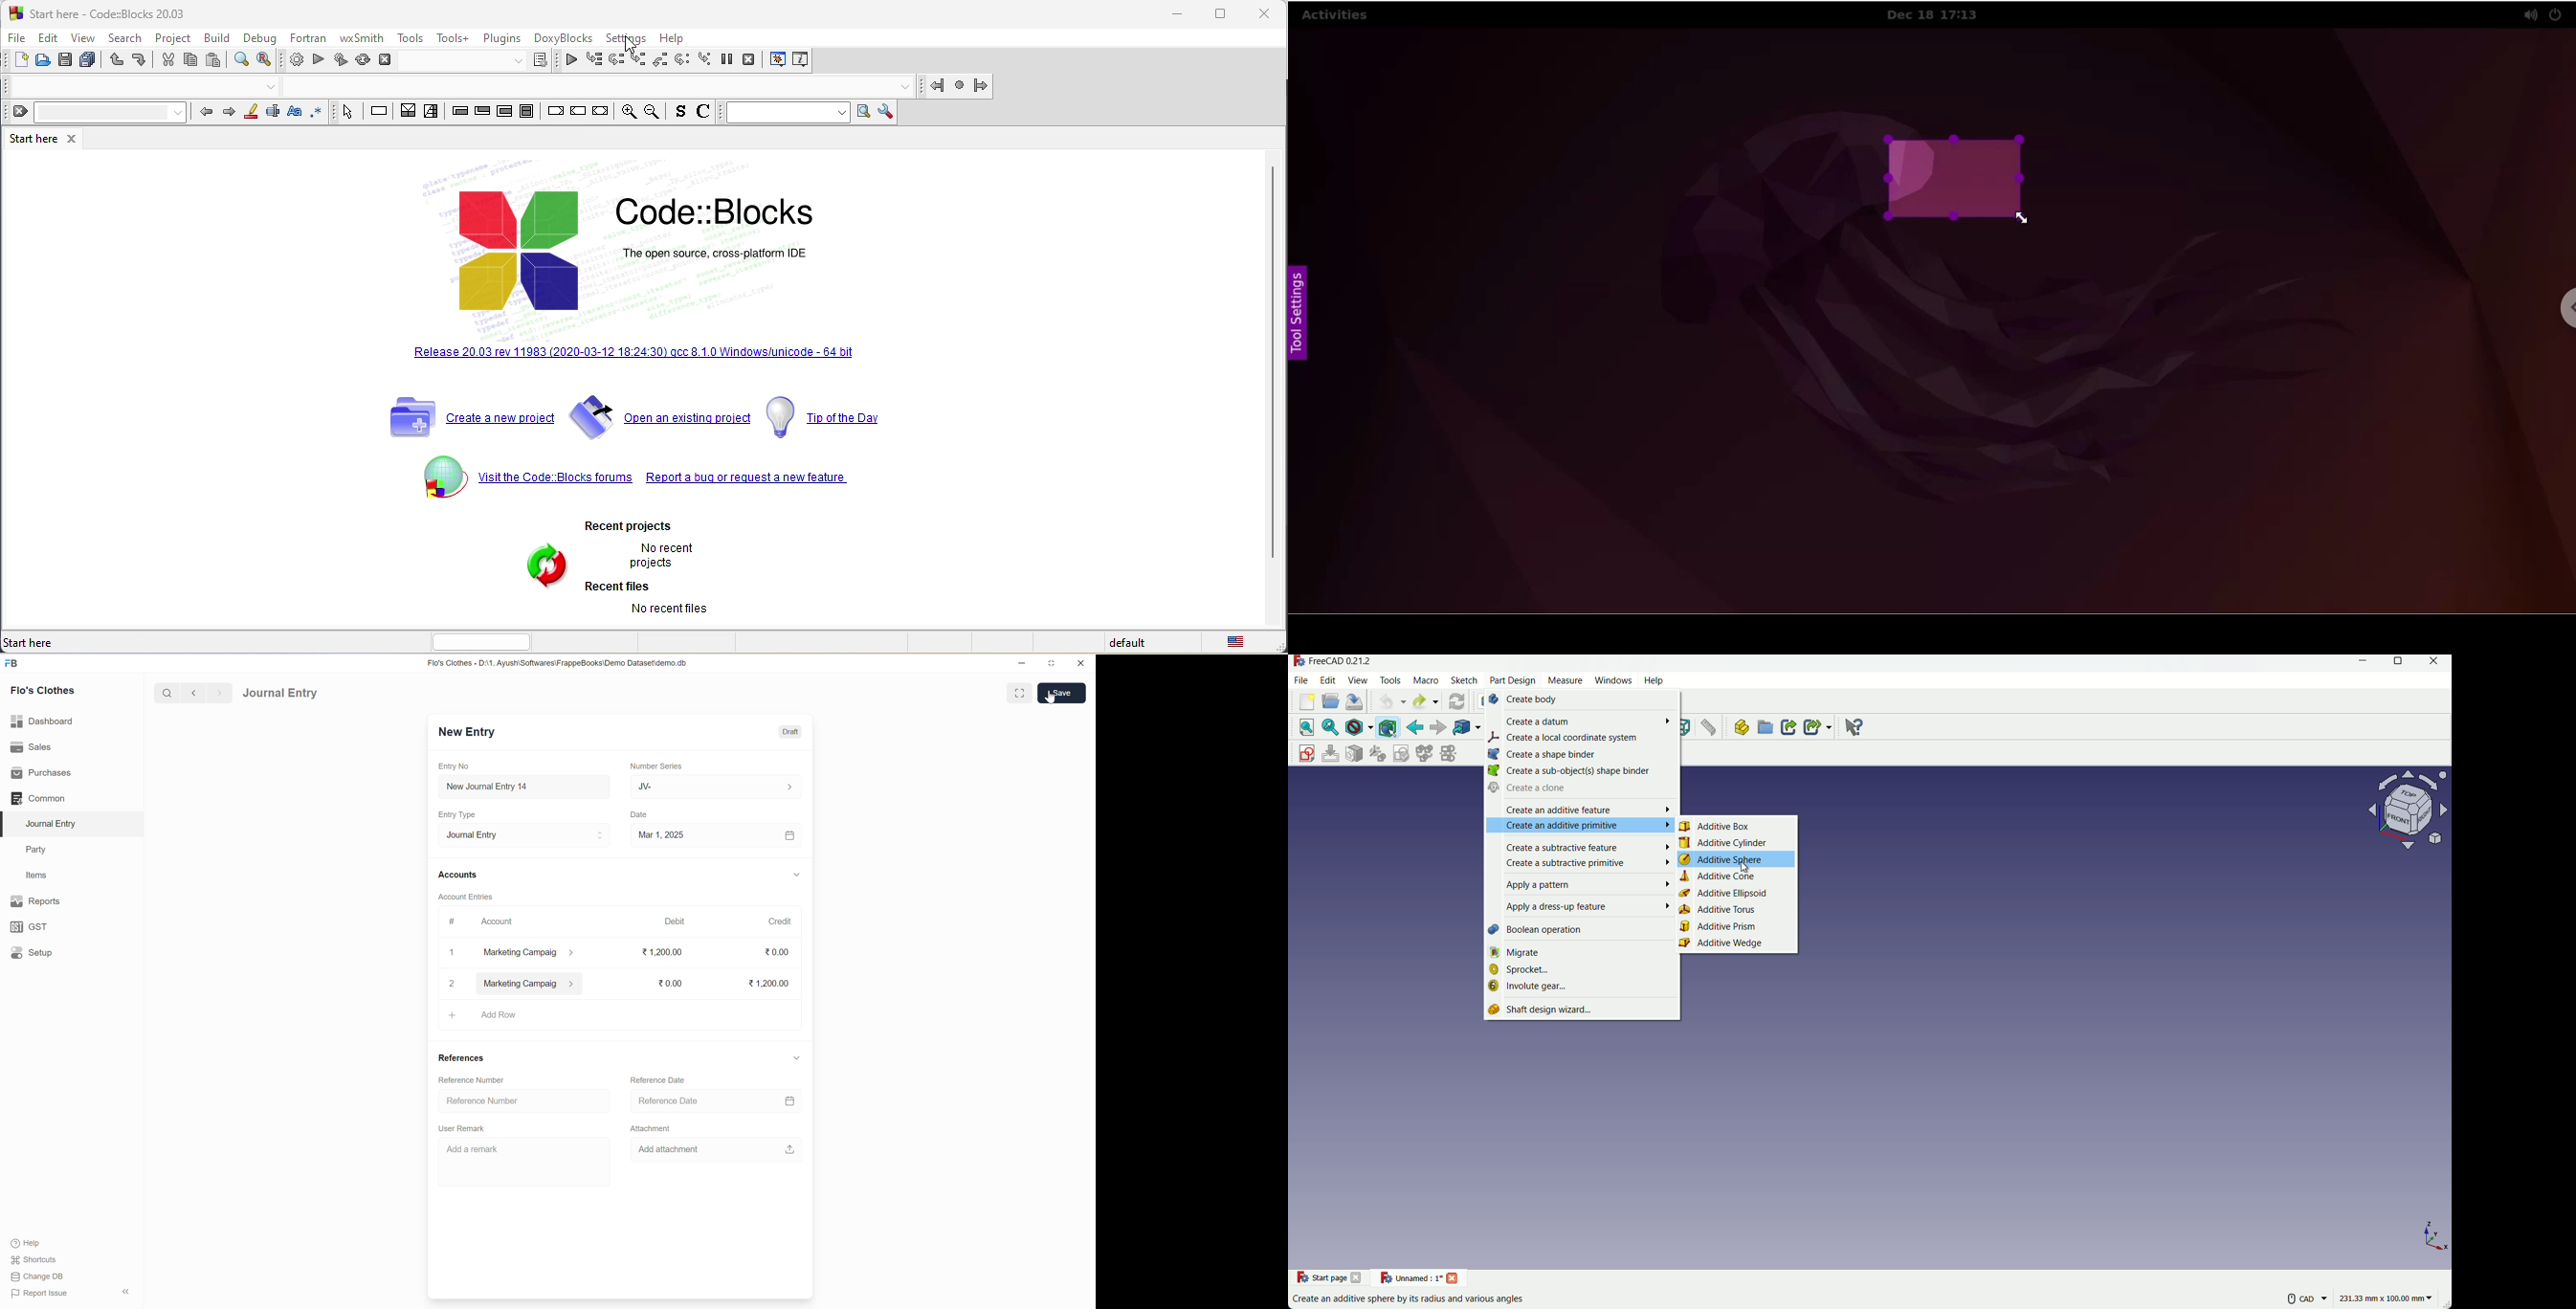 This screenshot has width=2576, height=1316. What do you see at coordinates (91, 63) in the screenshot?
I see `save everything` at bounding box center [91, 63].